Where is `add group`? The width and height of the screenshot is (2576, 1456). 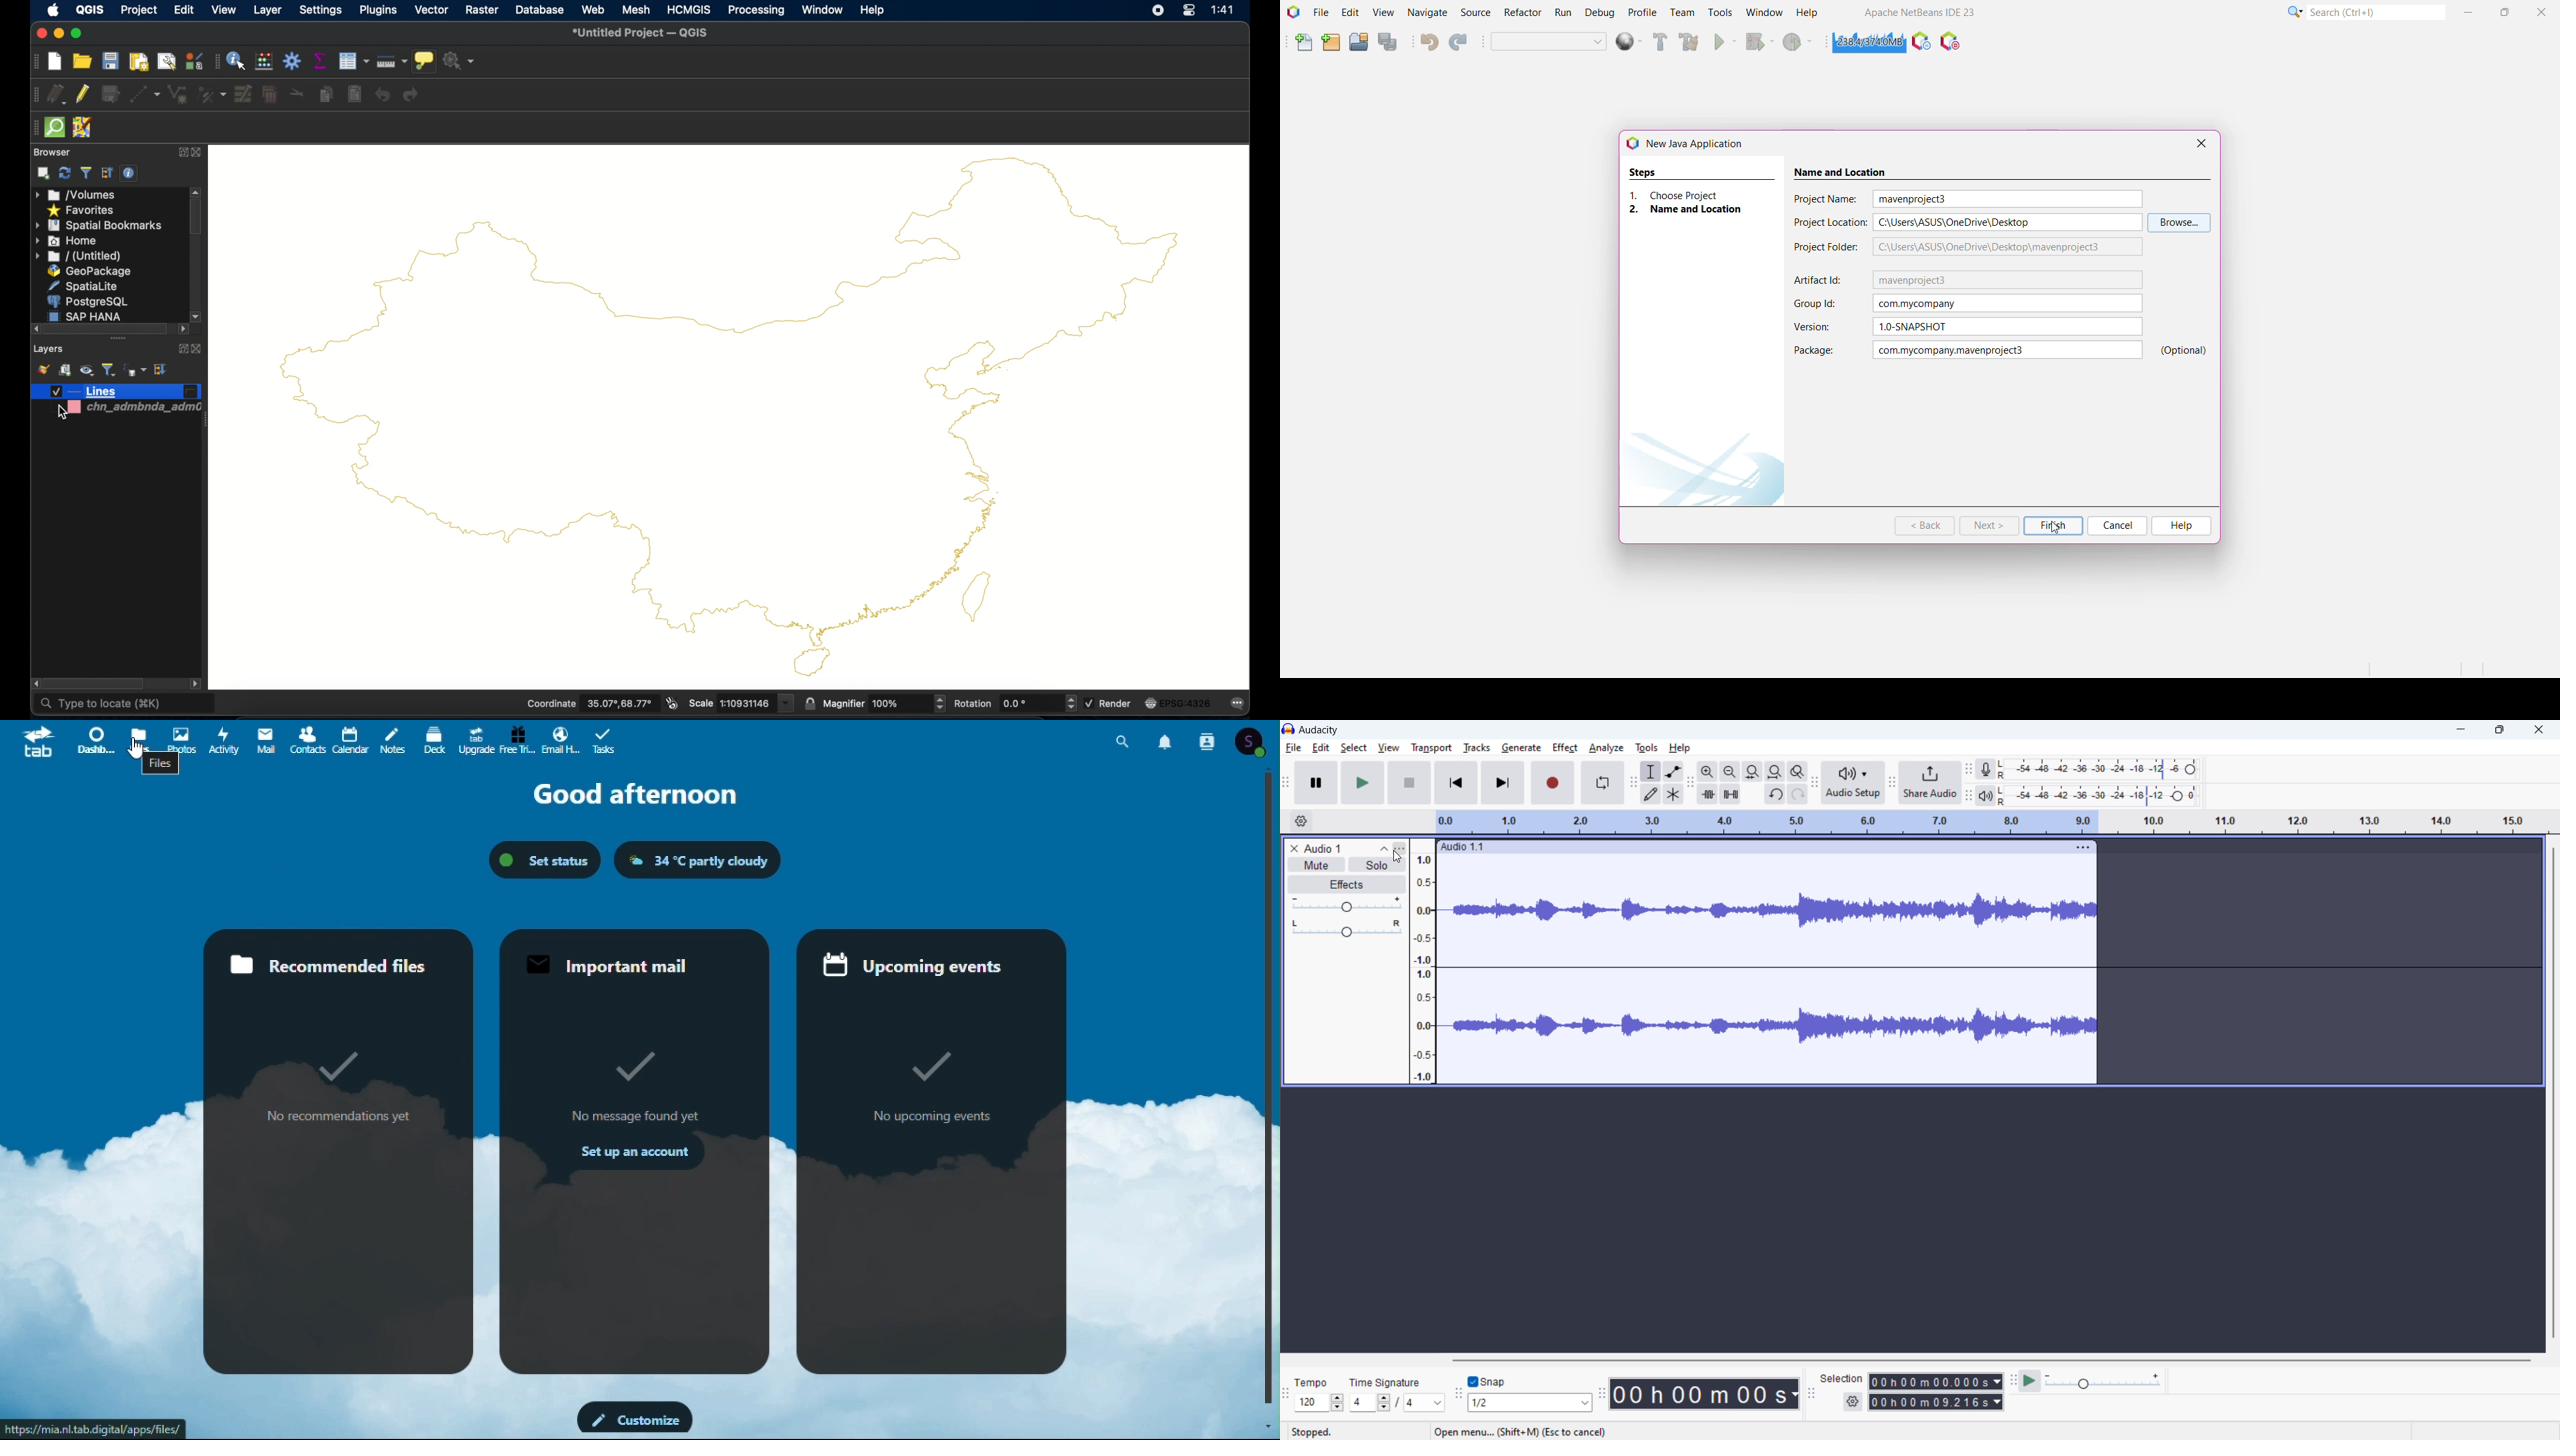
add group is located at coordinates (65, 369).